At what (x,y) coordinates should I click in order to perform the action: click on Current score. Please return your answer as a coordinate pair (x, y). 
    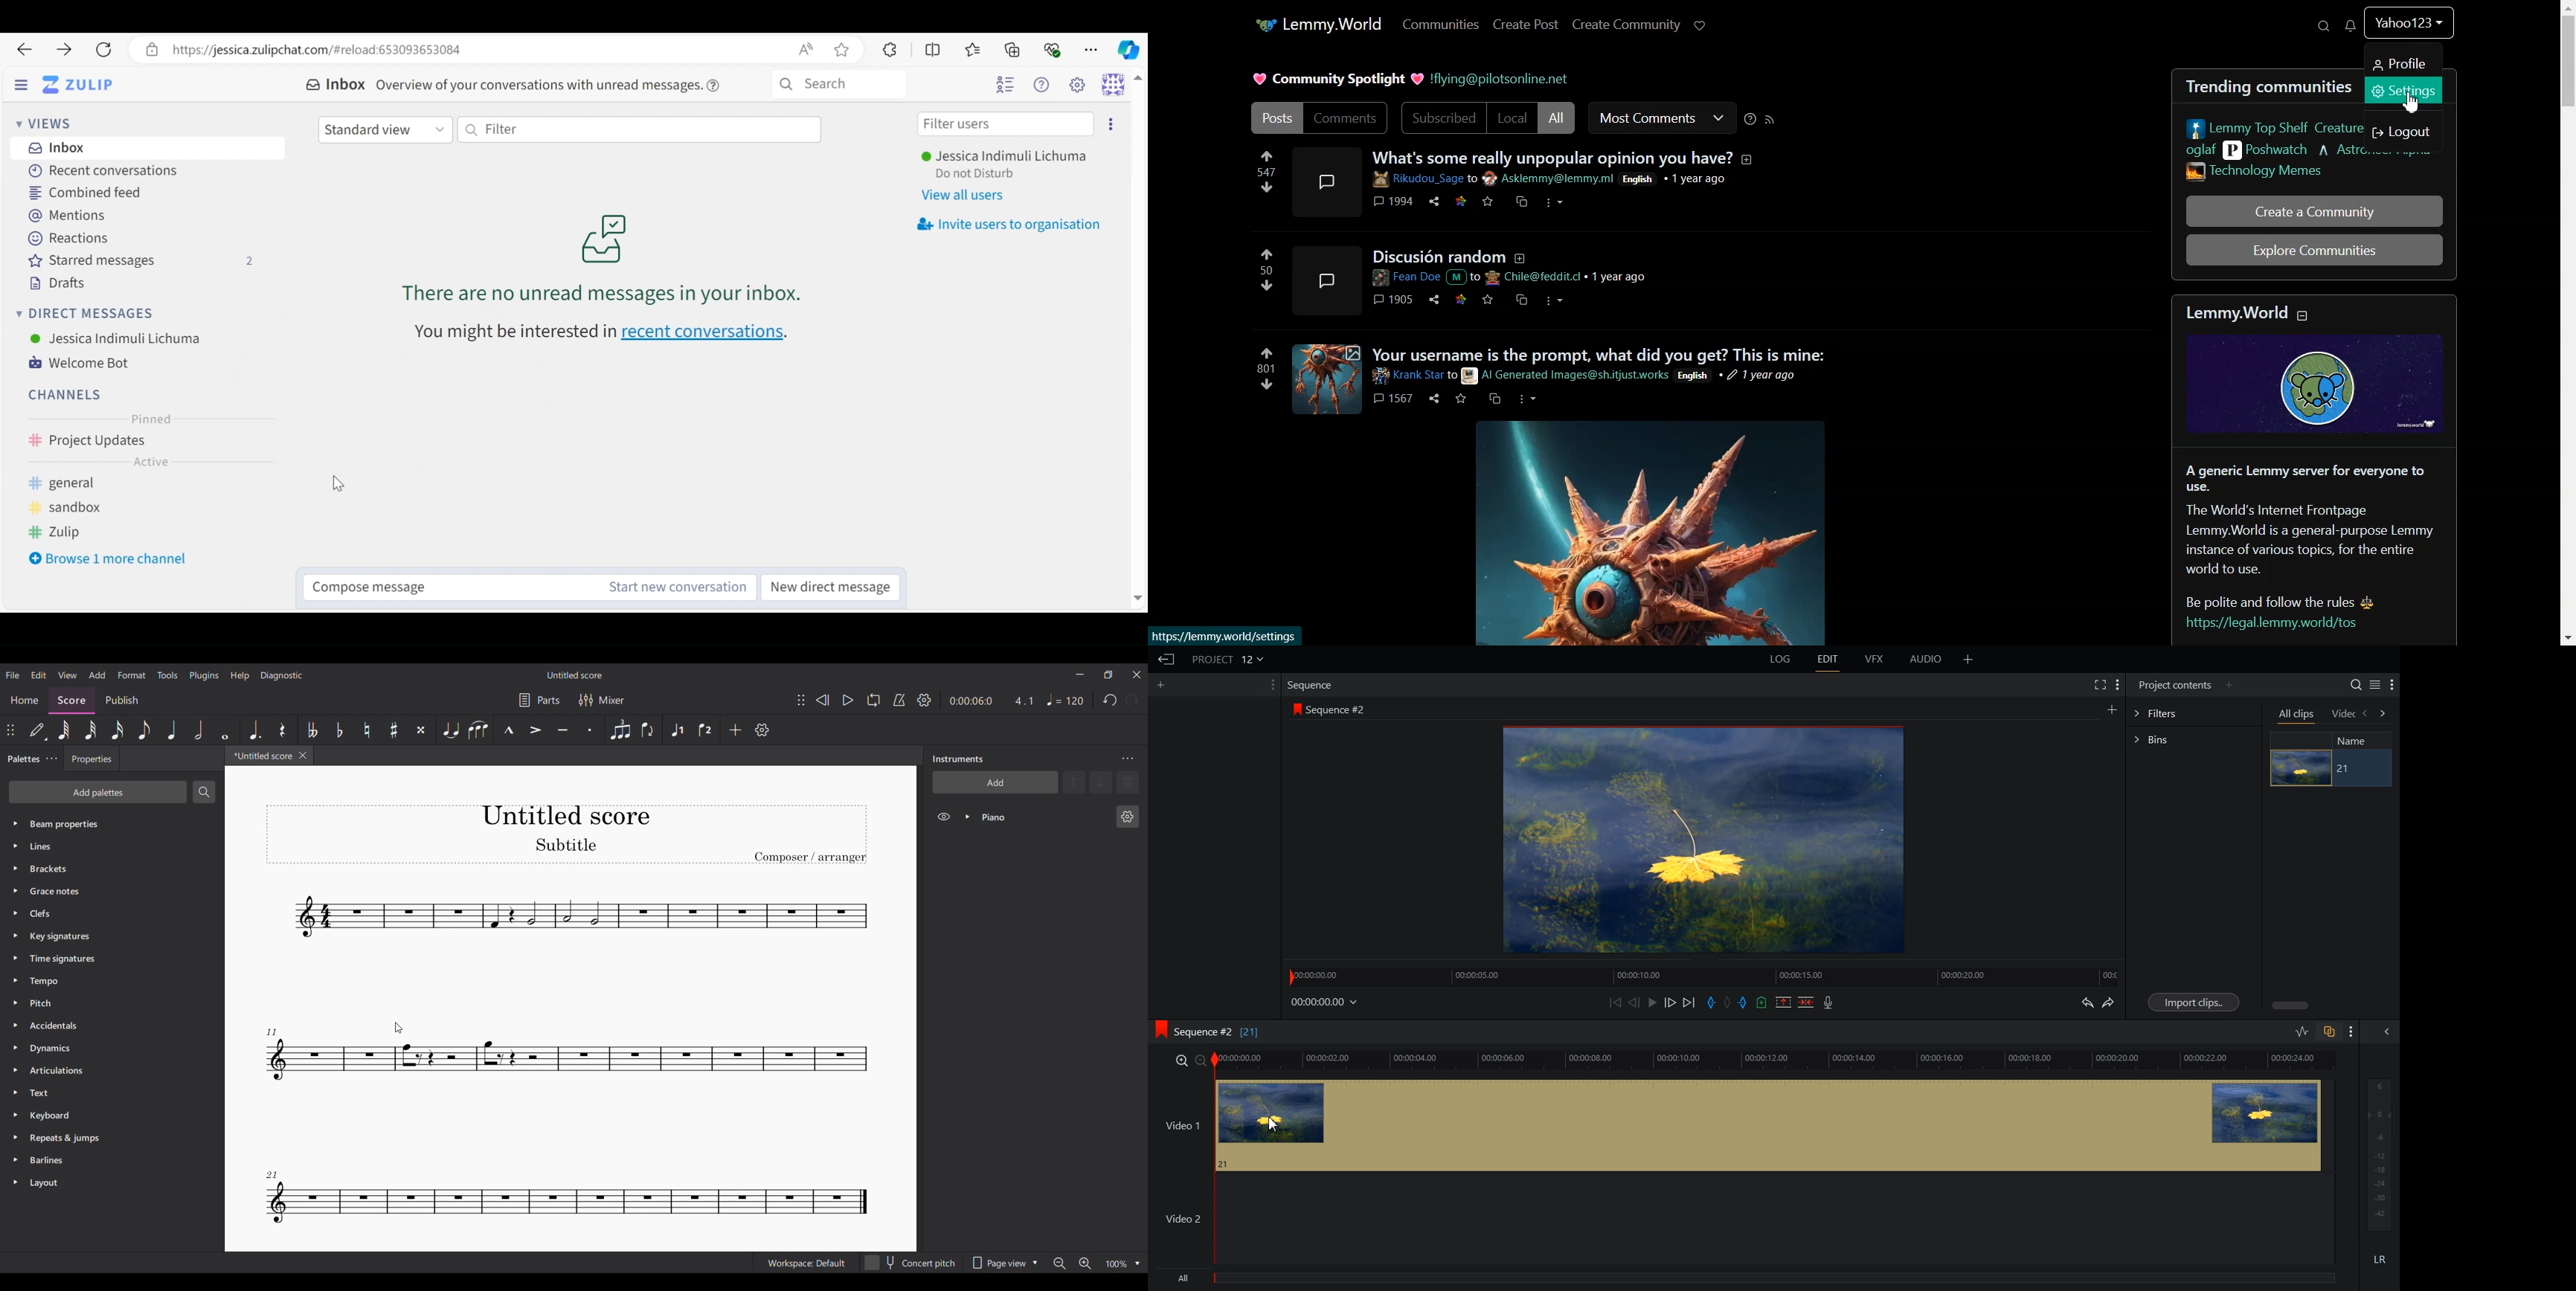
    Looking at the image, I should click on (564, 1059).